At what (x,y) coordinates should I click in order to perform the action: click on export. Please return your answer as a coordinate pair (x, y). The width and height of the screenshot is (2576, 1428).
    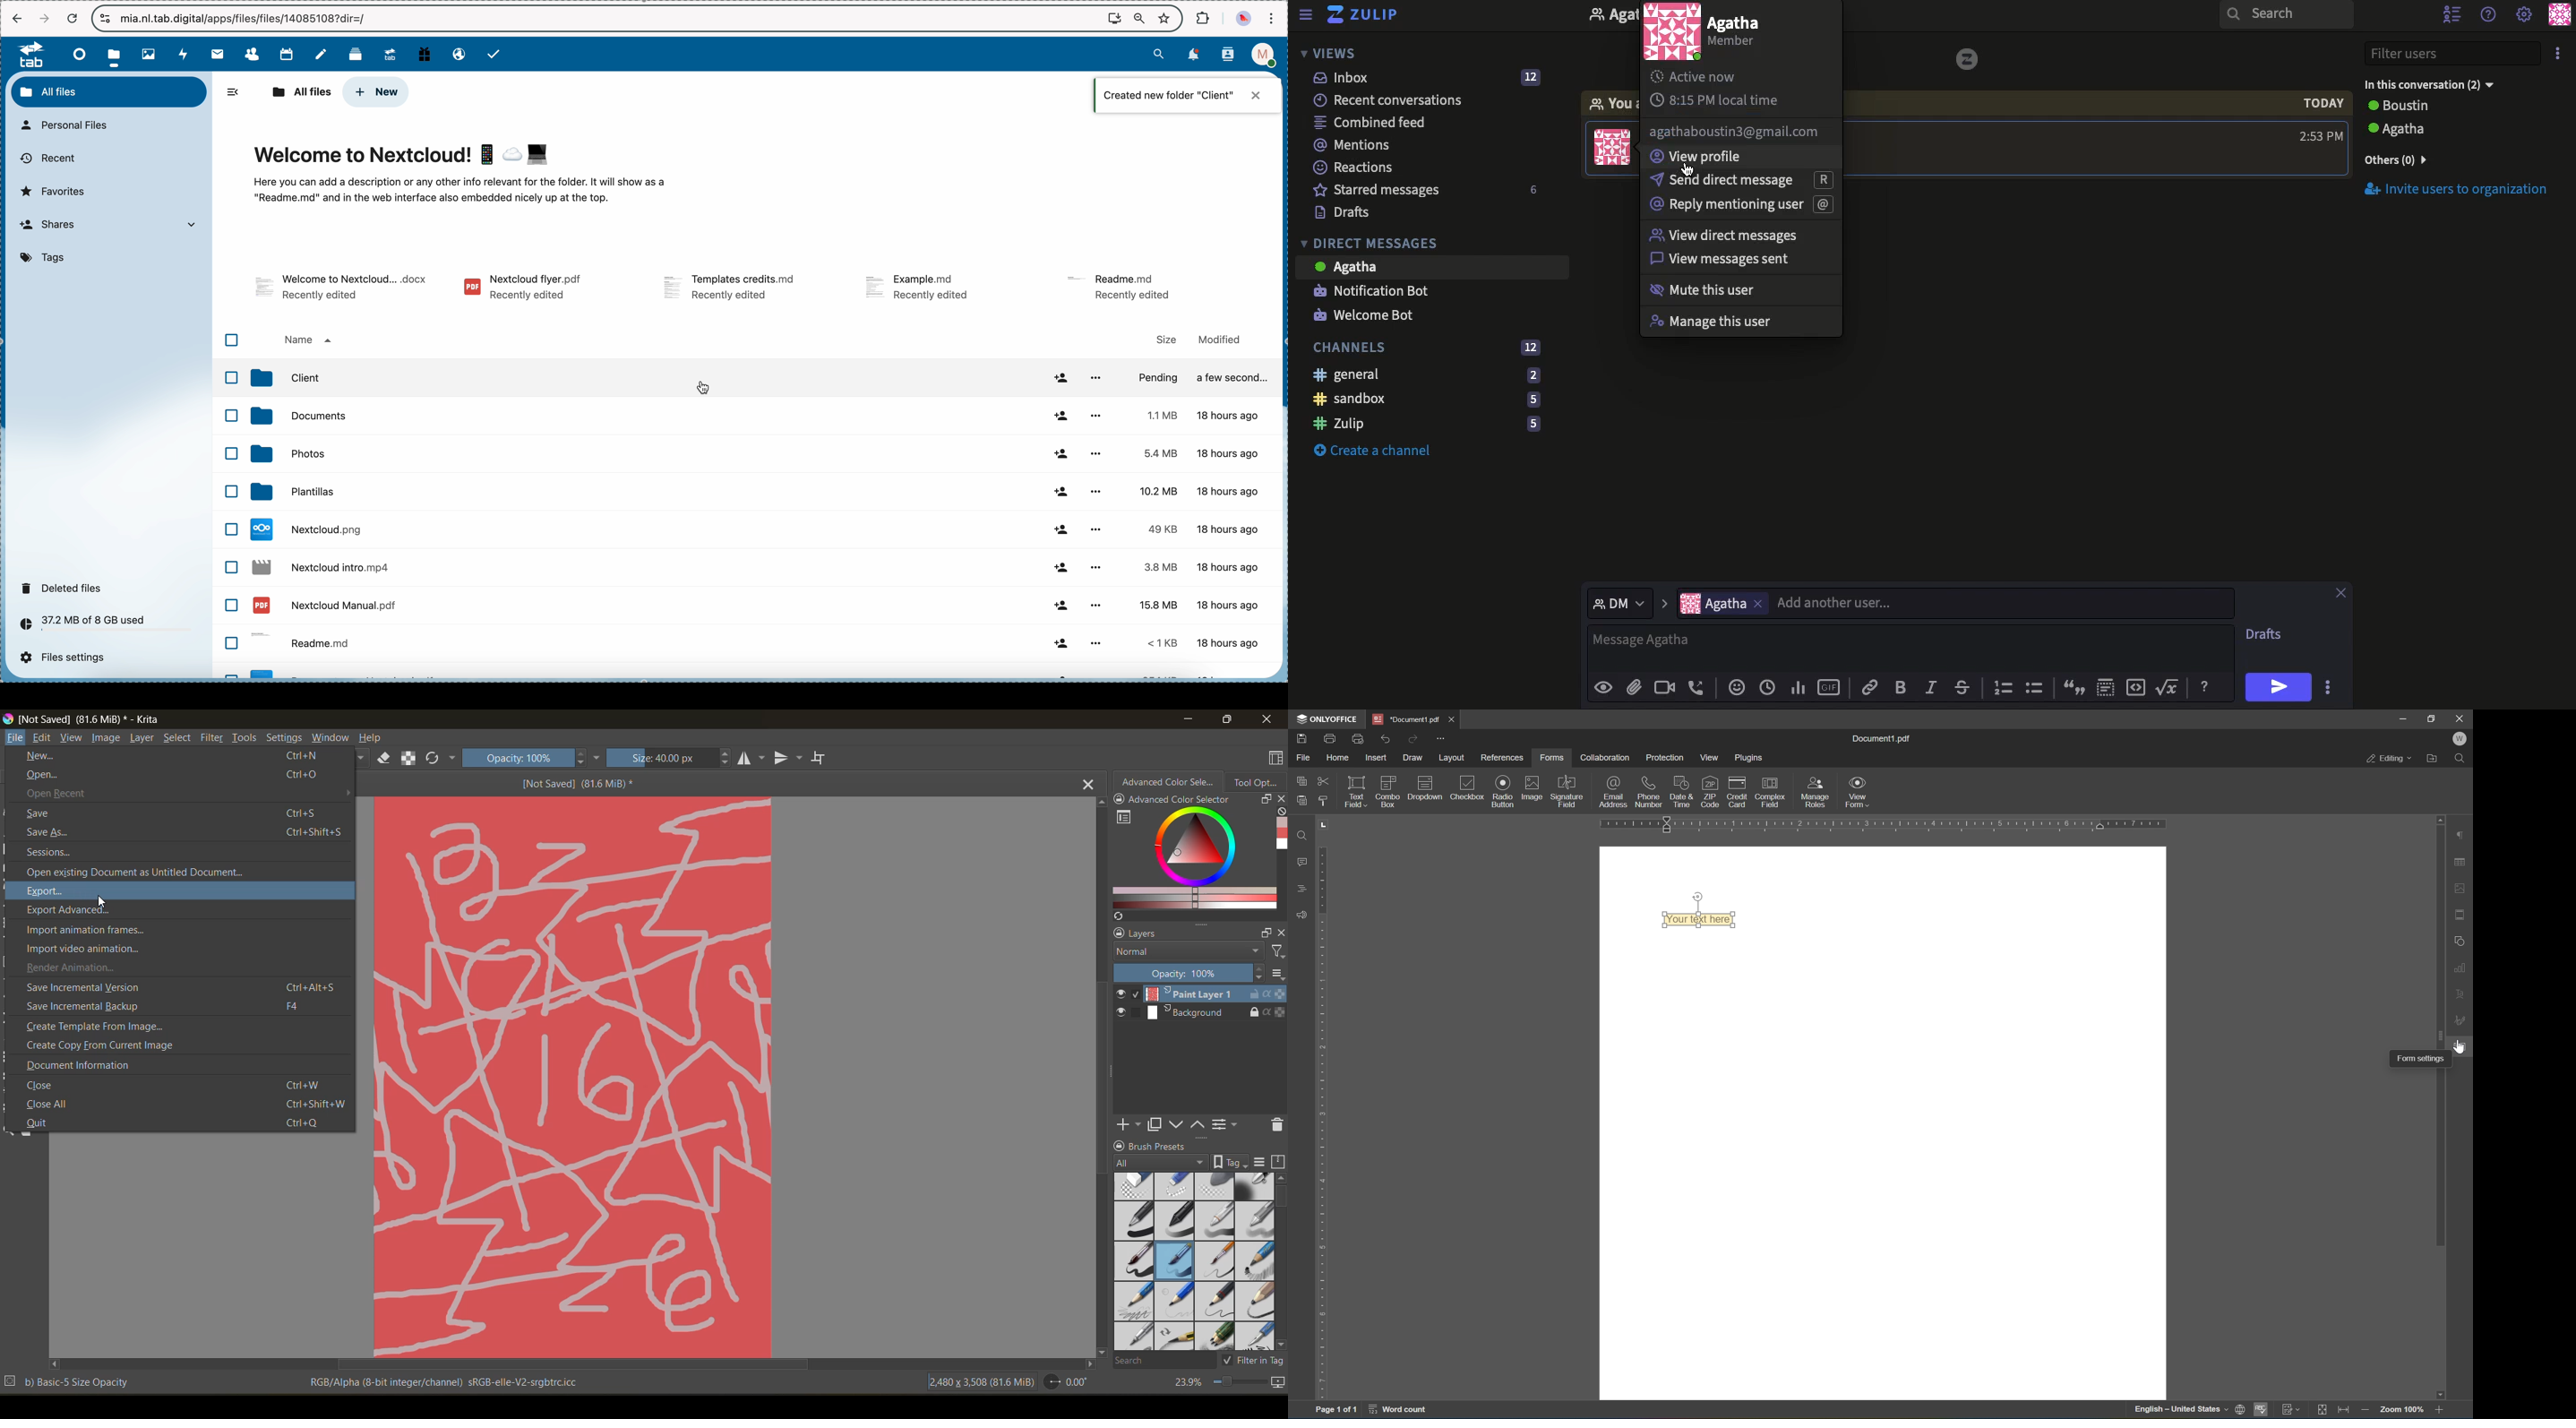
    Looking at the image, I should click on (47, 892).